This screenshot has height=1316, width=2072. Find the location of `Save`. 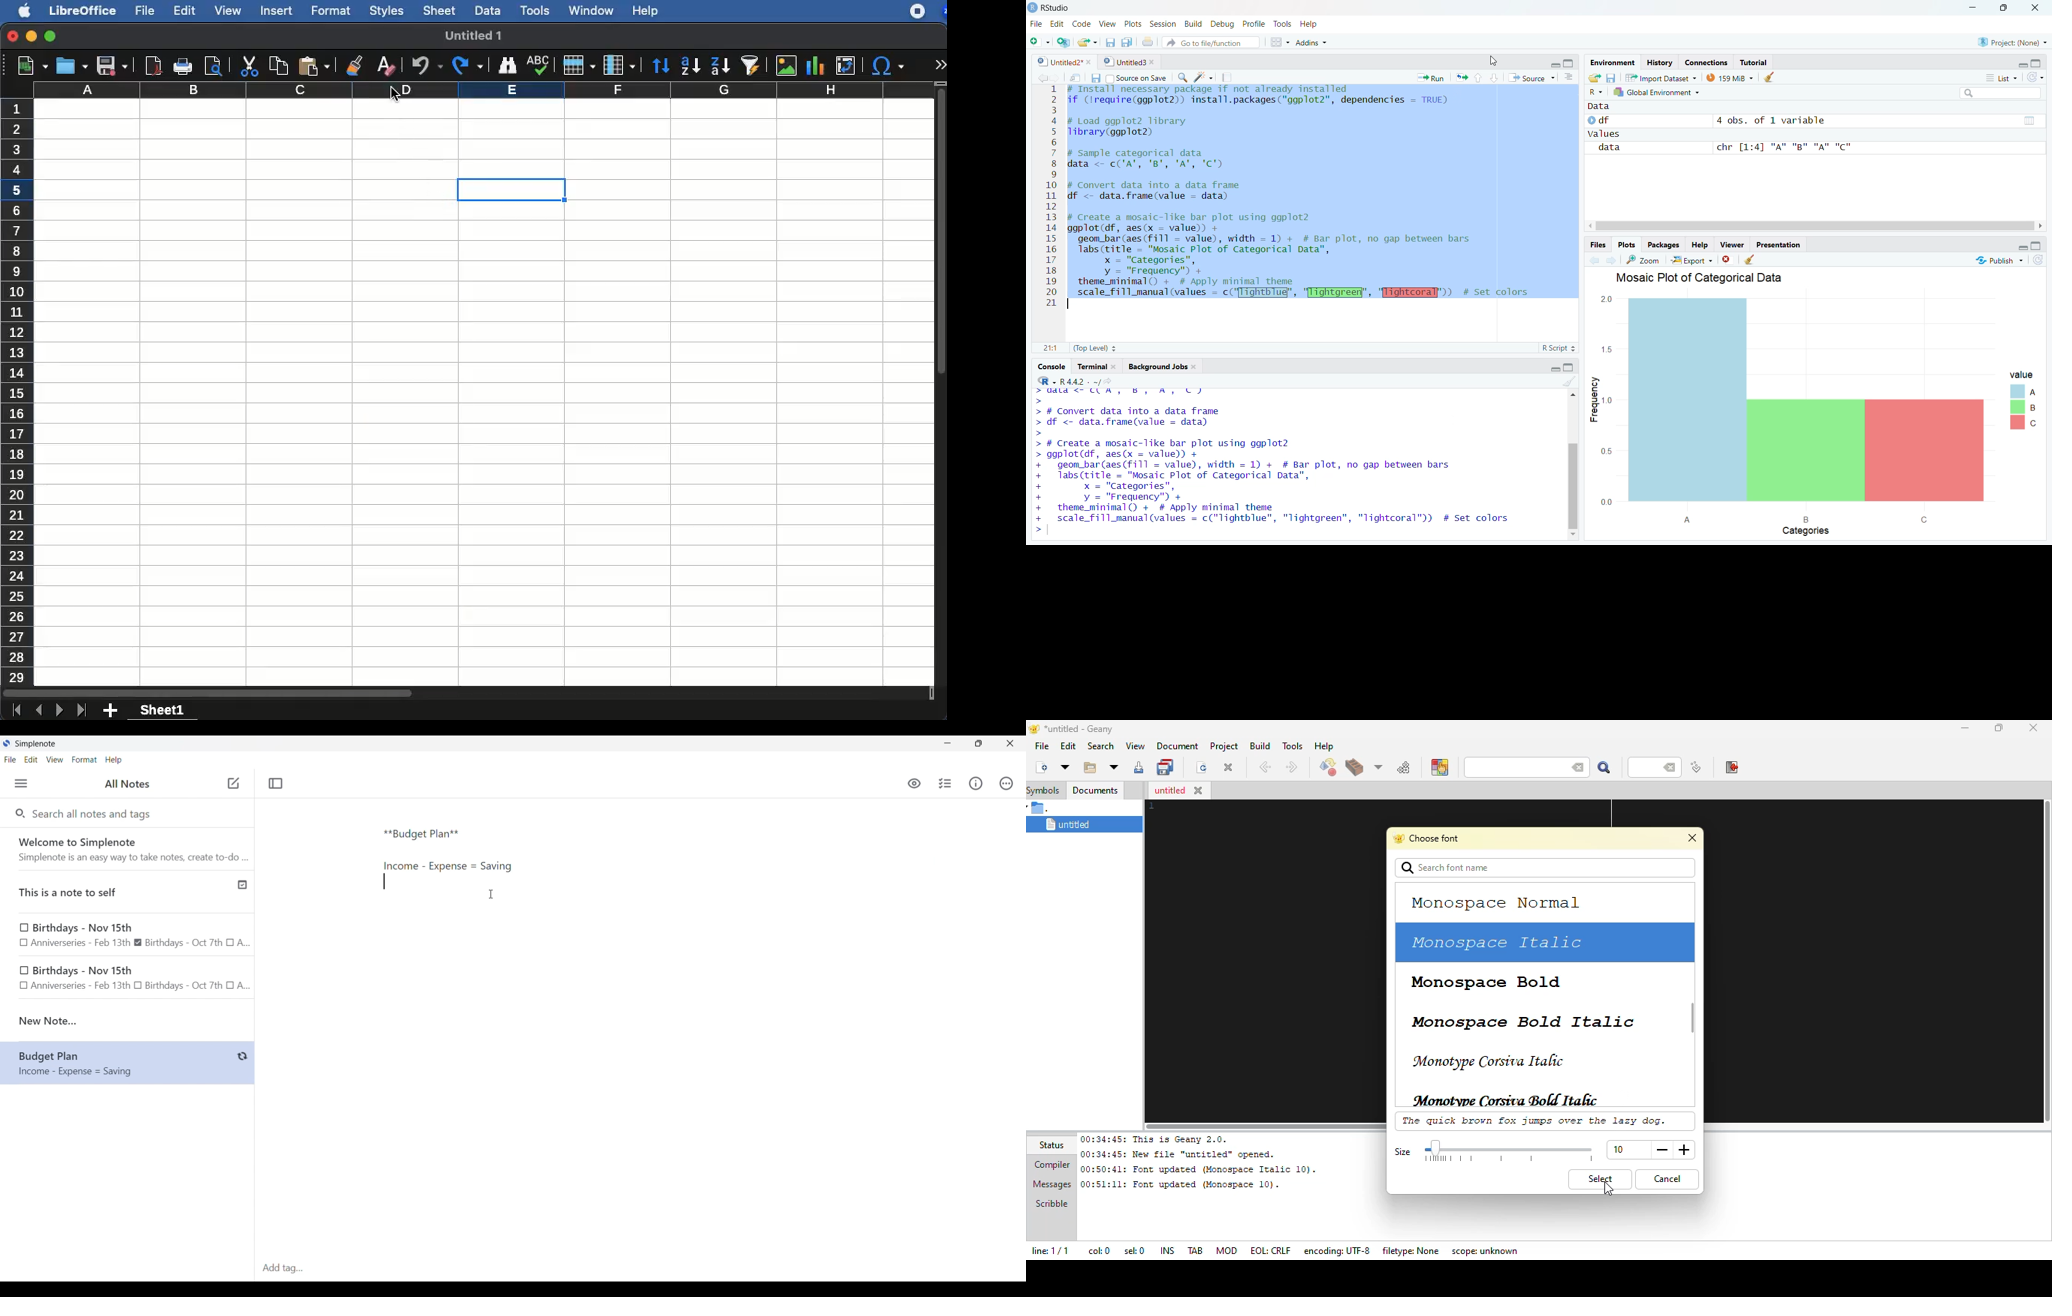

Save is located at coordinates (1093, 80).